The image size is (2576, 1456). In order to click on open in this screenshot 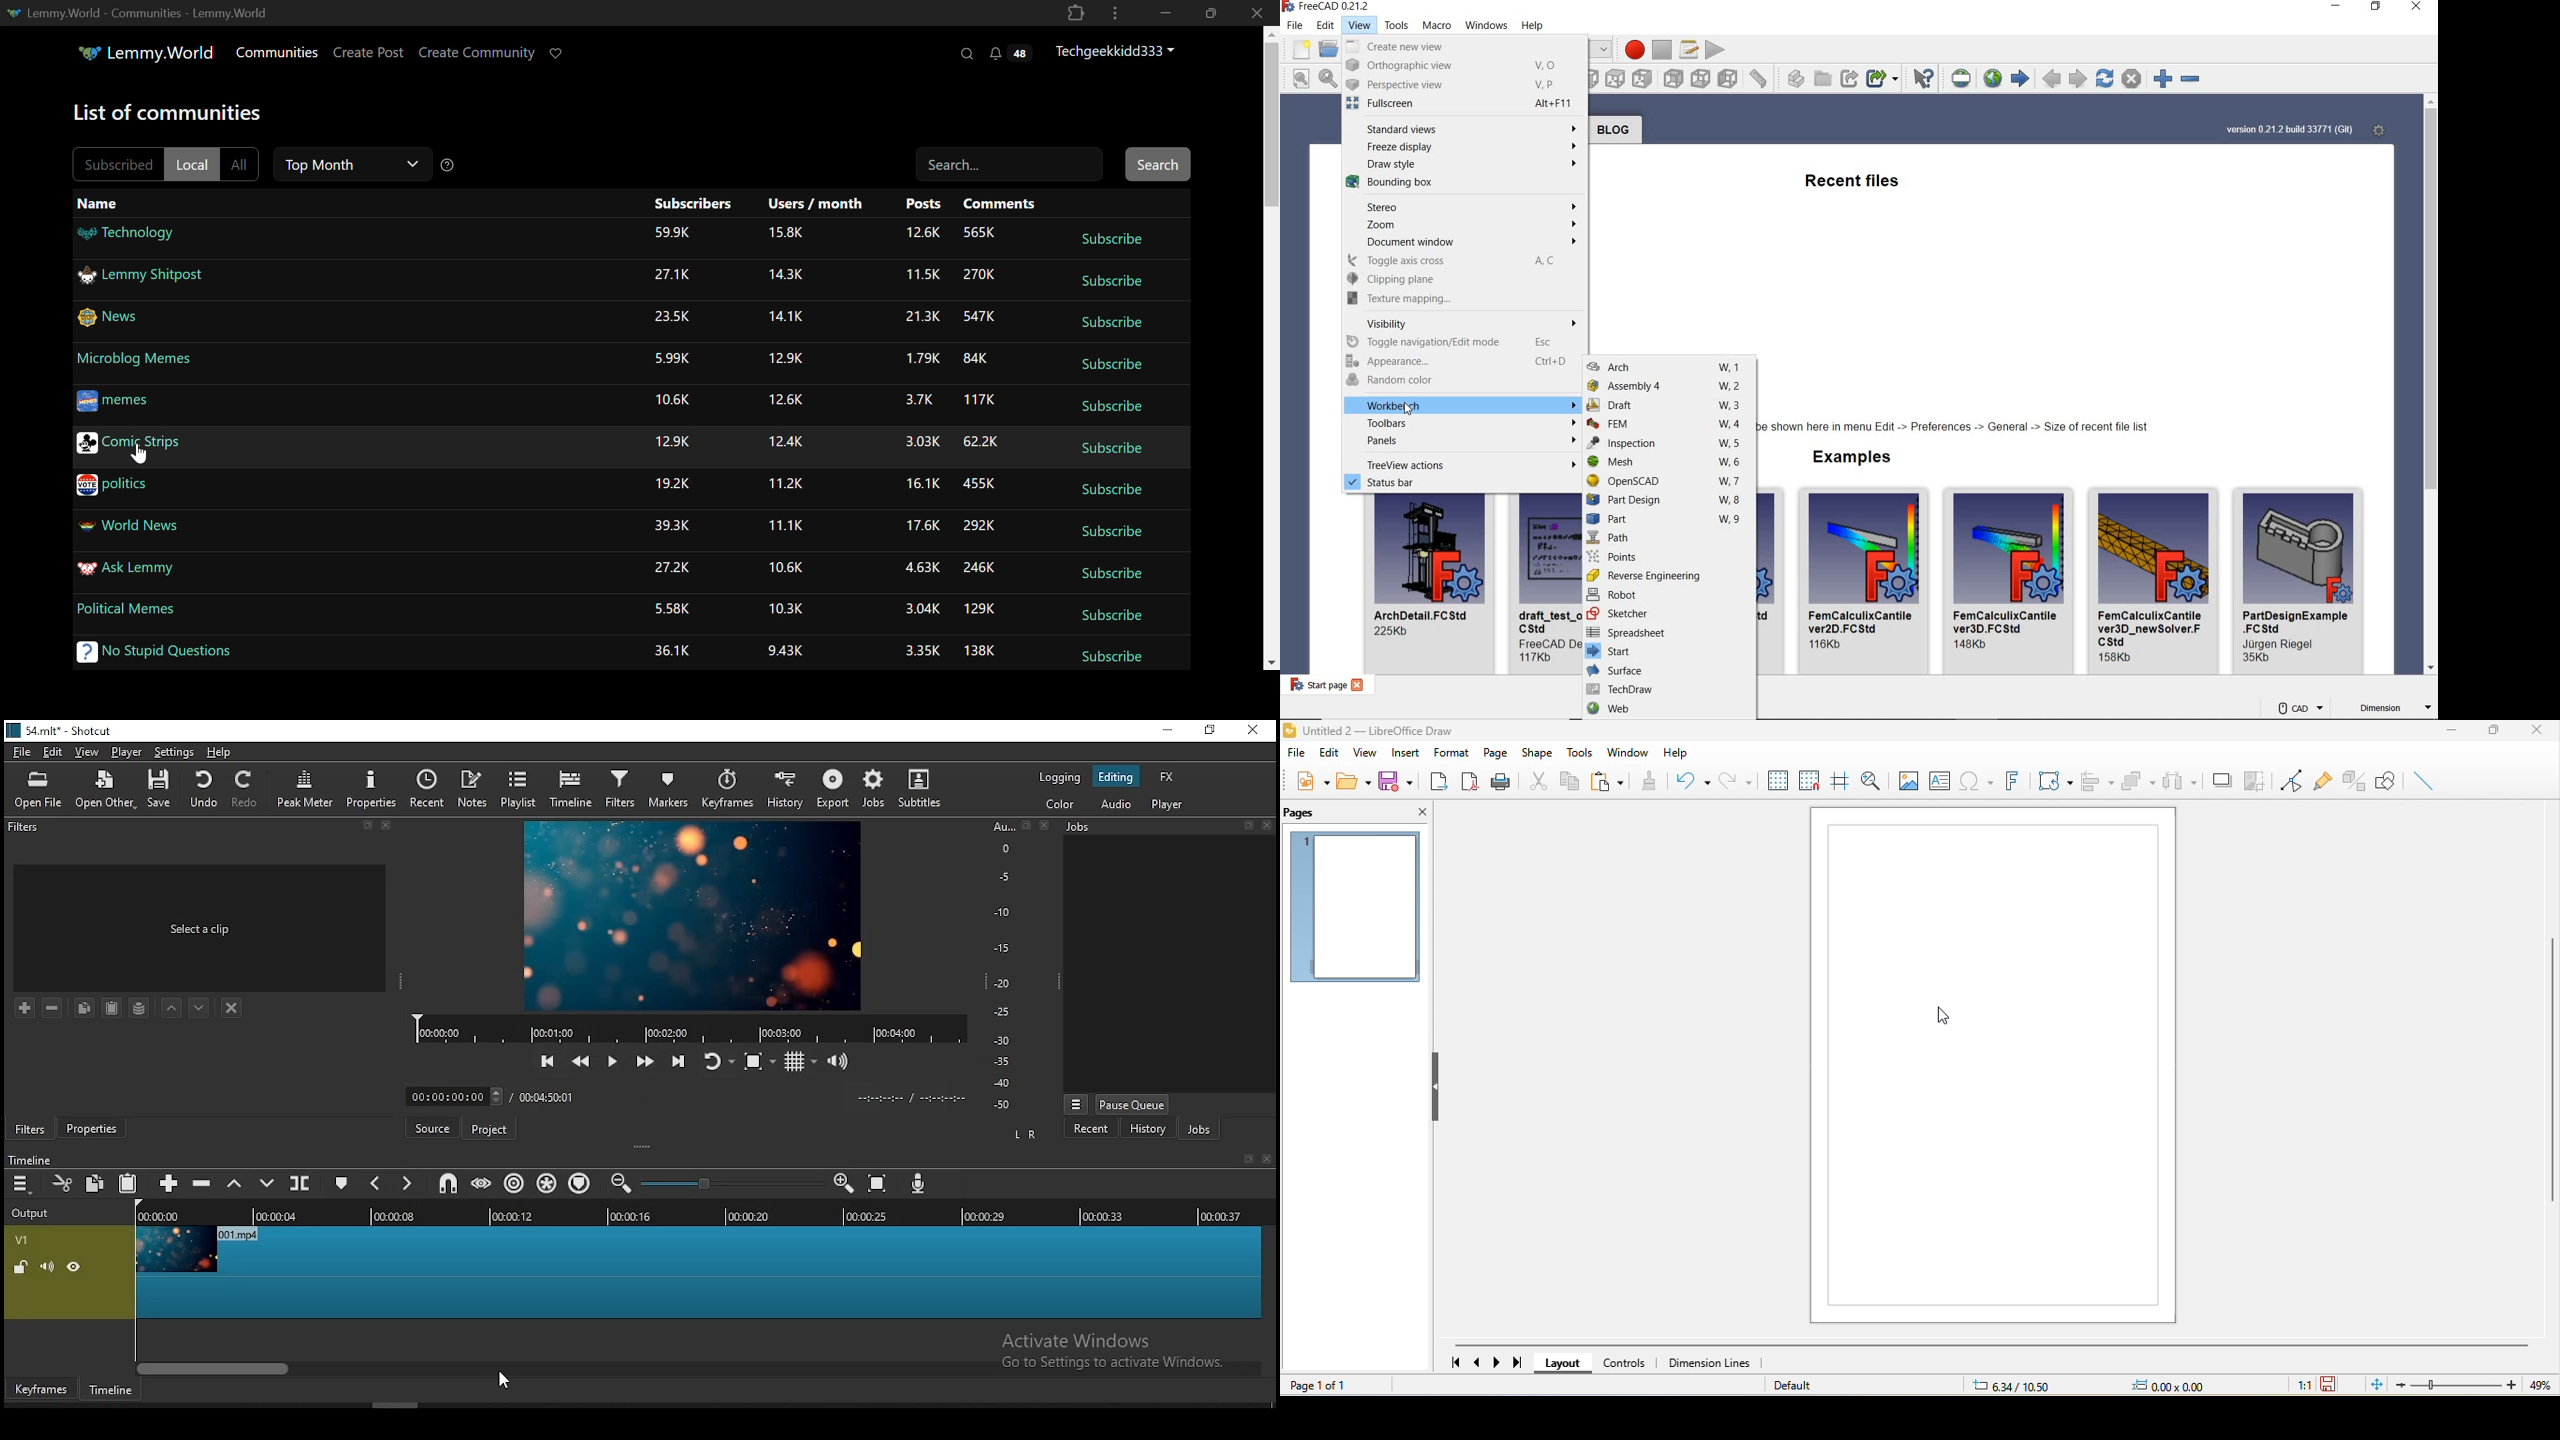, I will do `click(1352, 785)`.